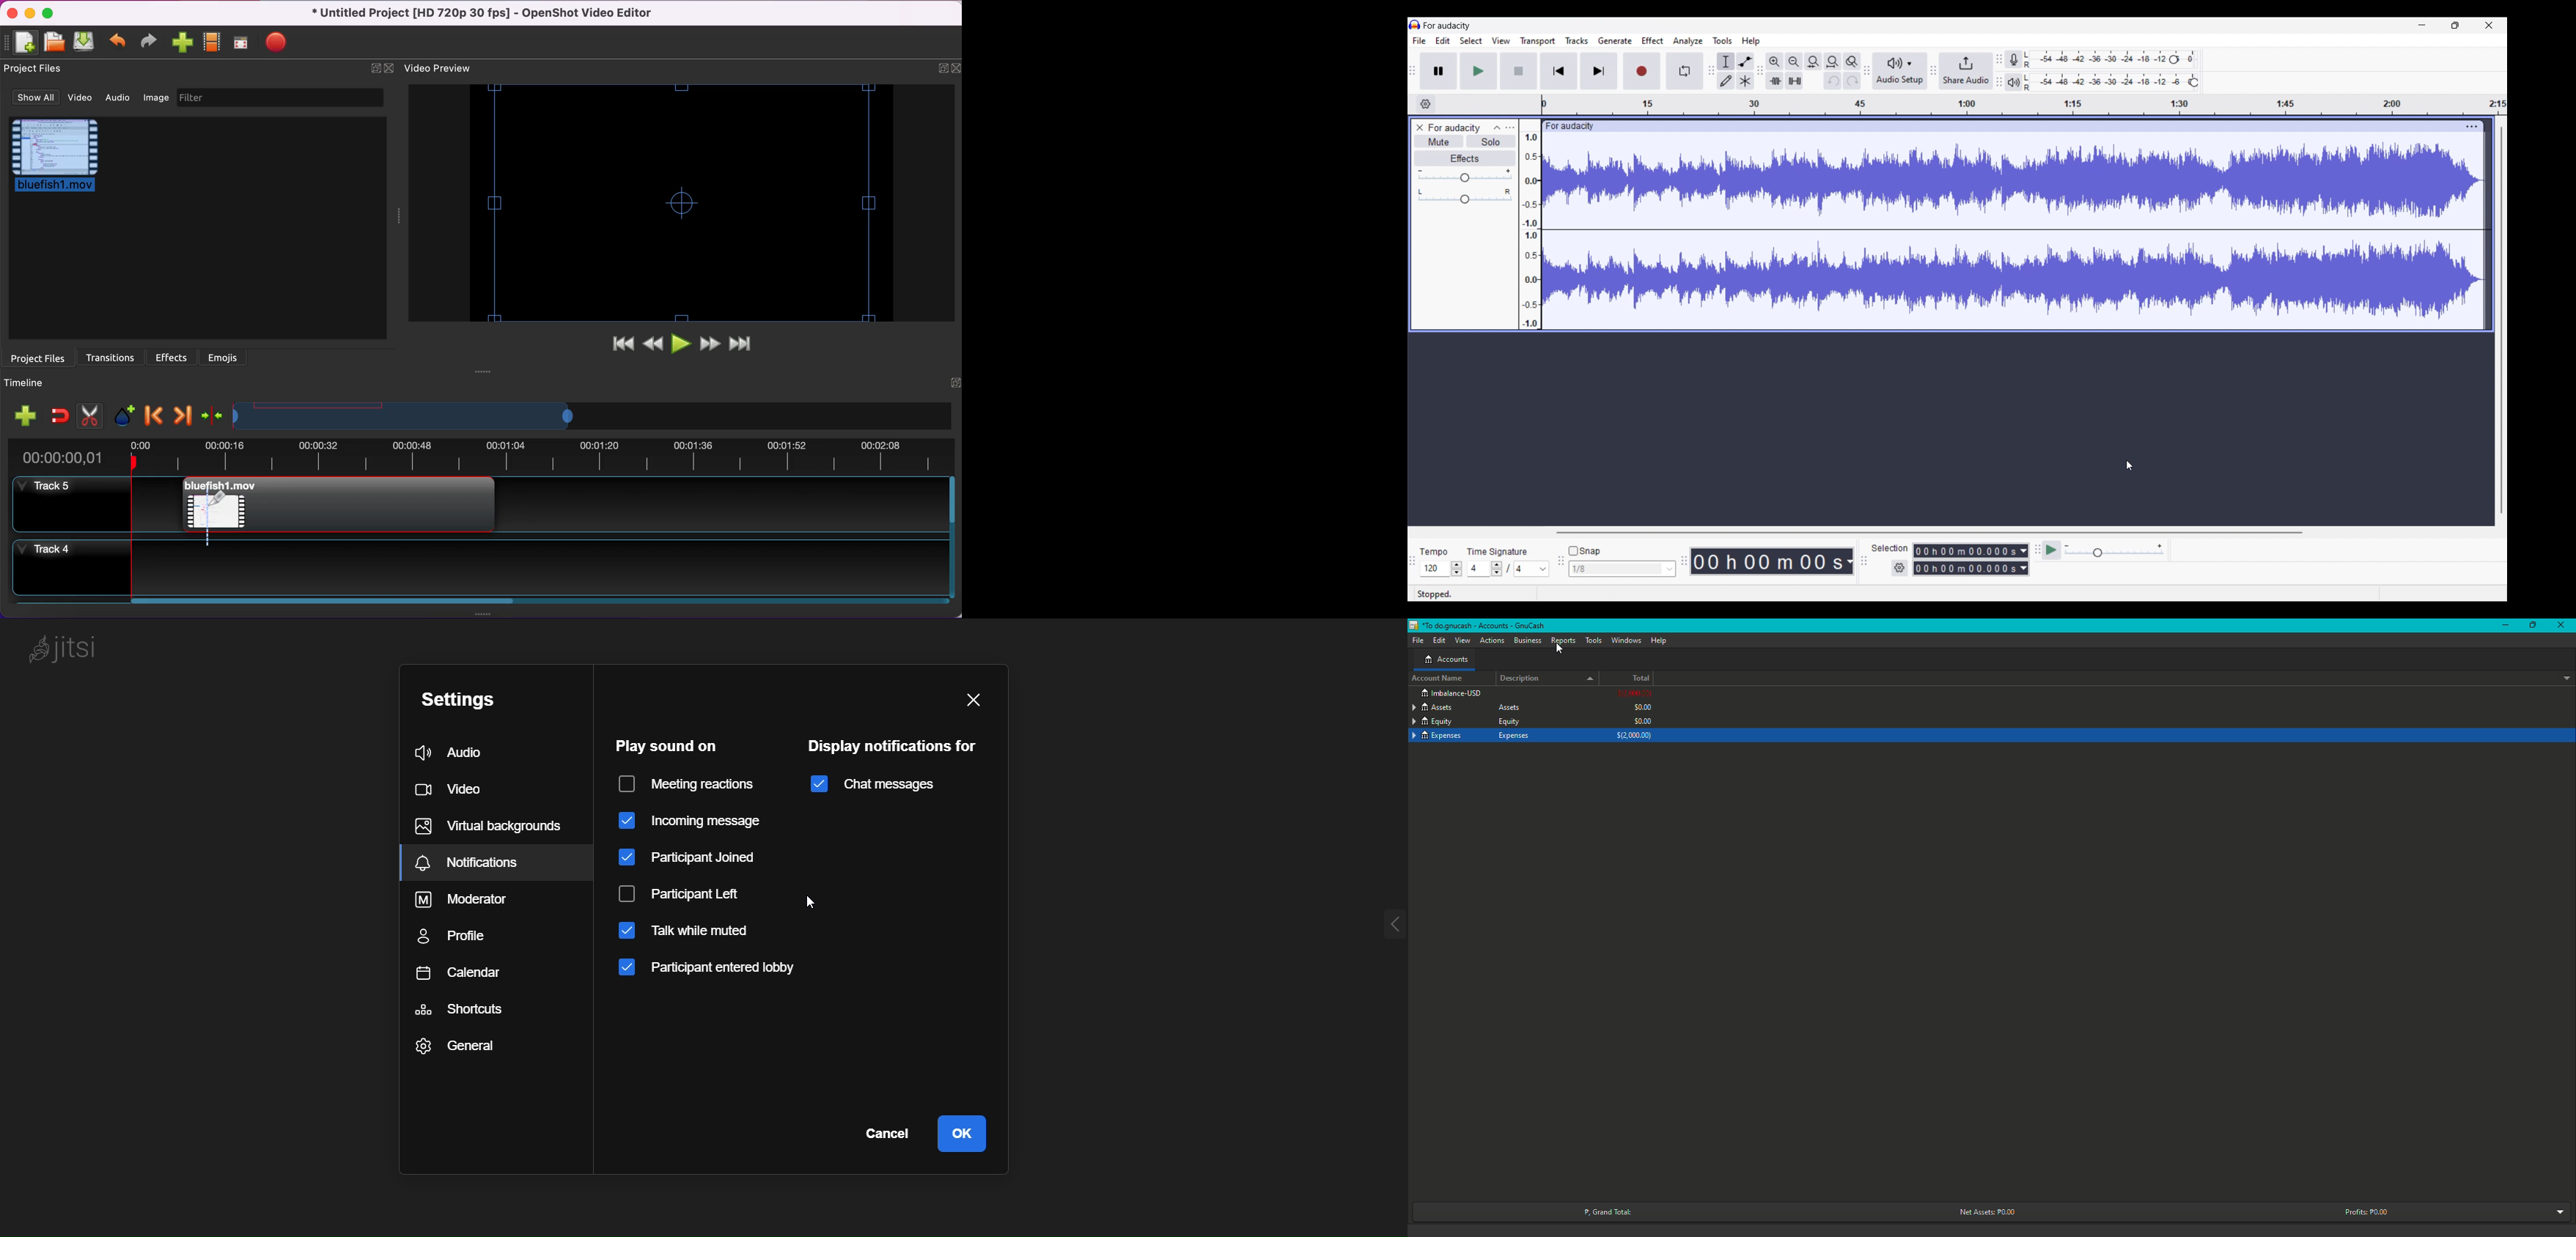  I want to click on Scale to measure length of track, so click(2024, 104).